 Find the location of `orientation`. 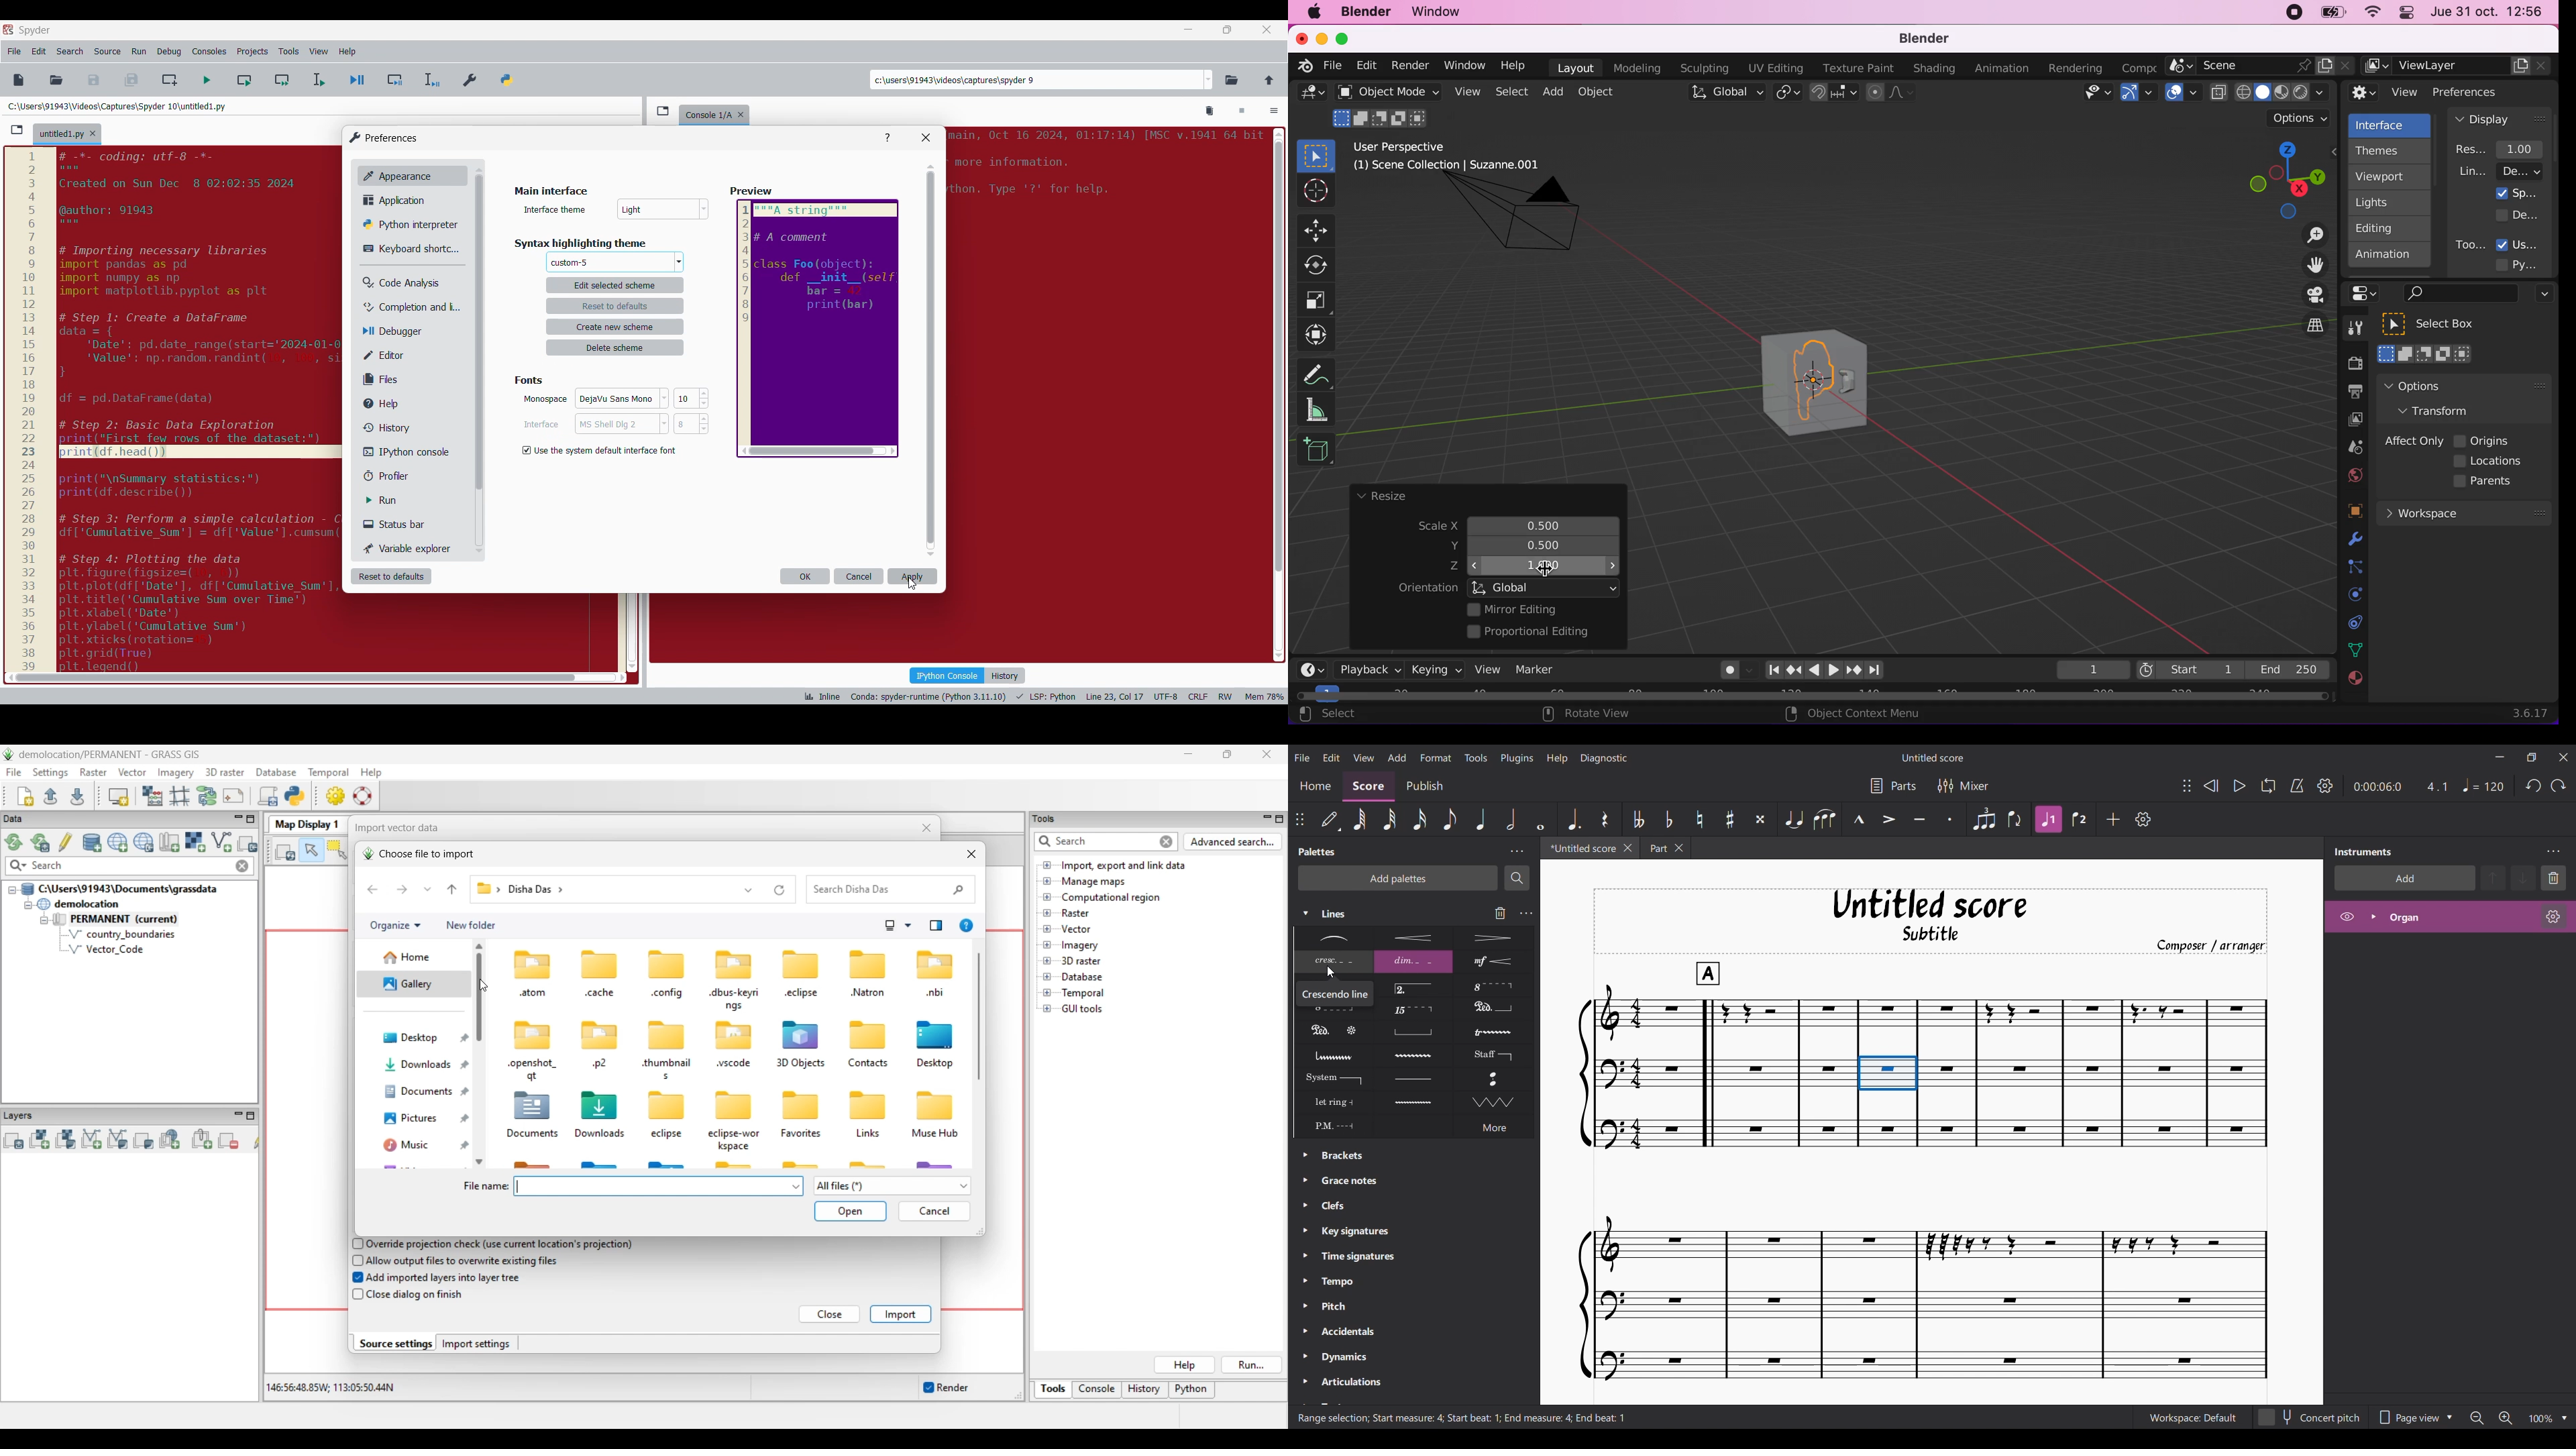

orientation is located at coordinates (1428, 588).